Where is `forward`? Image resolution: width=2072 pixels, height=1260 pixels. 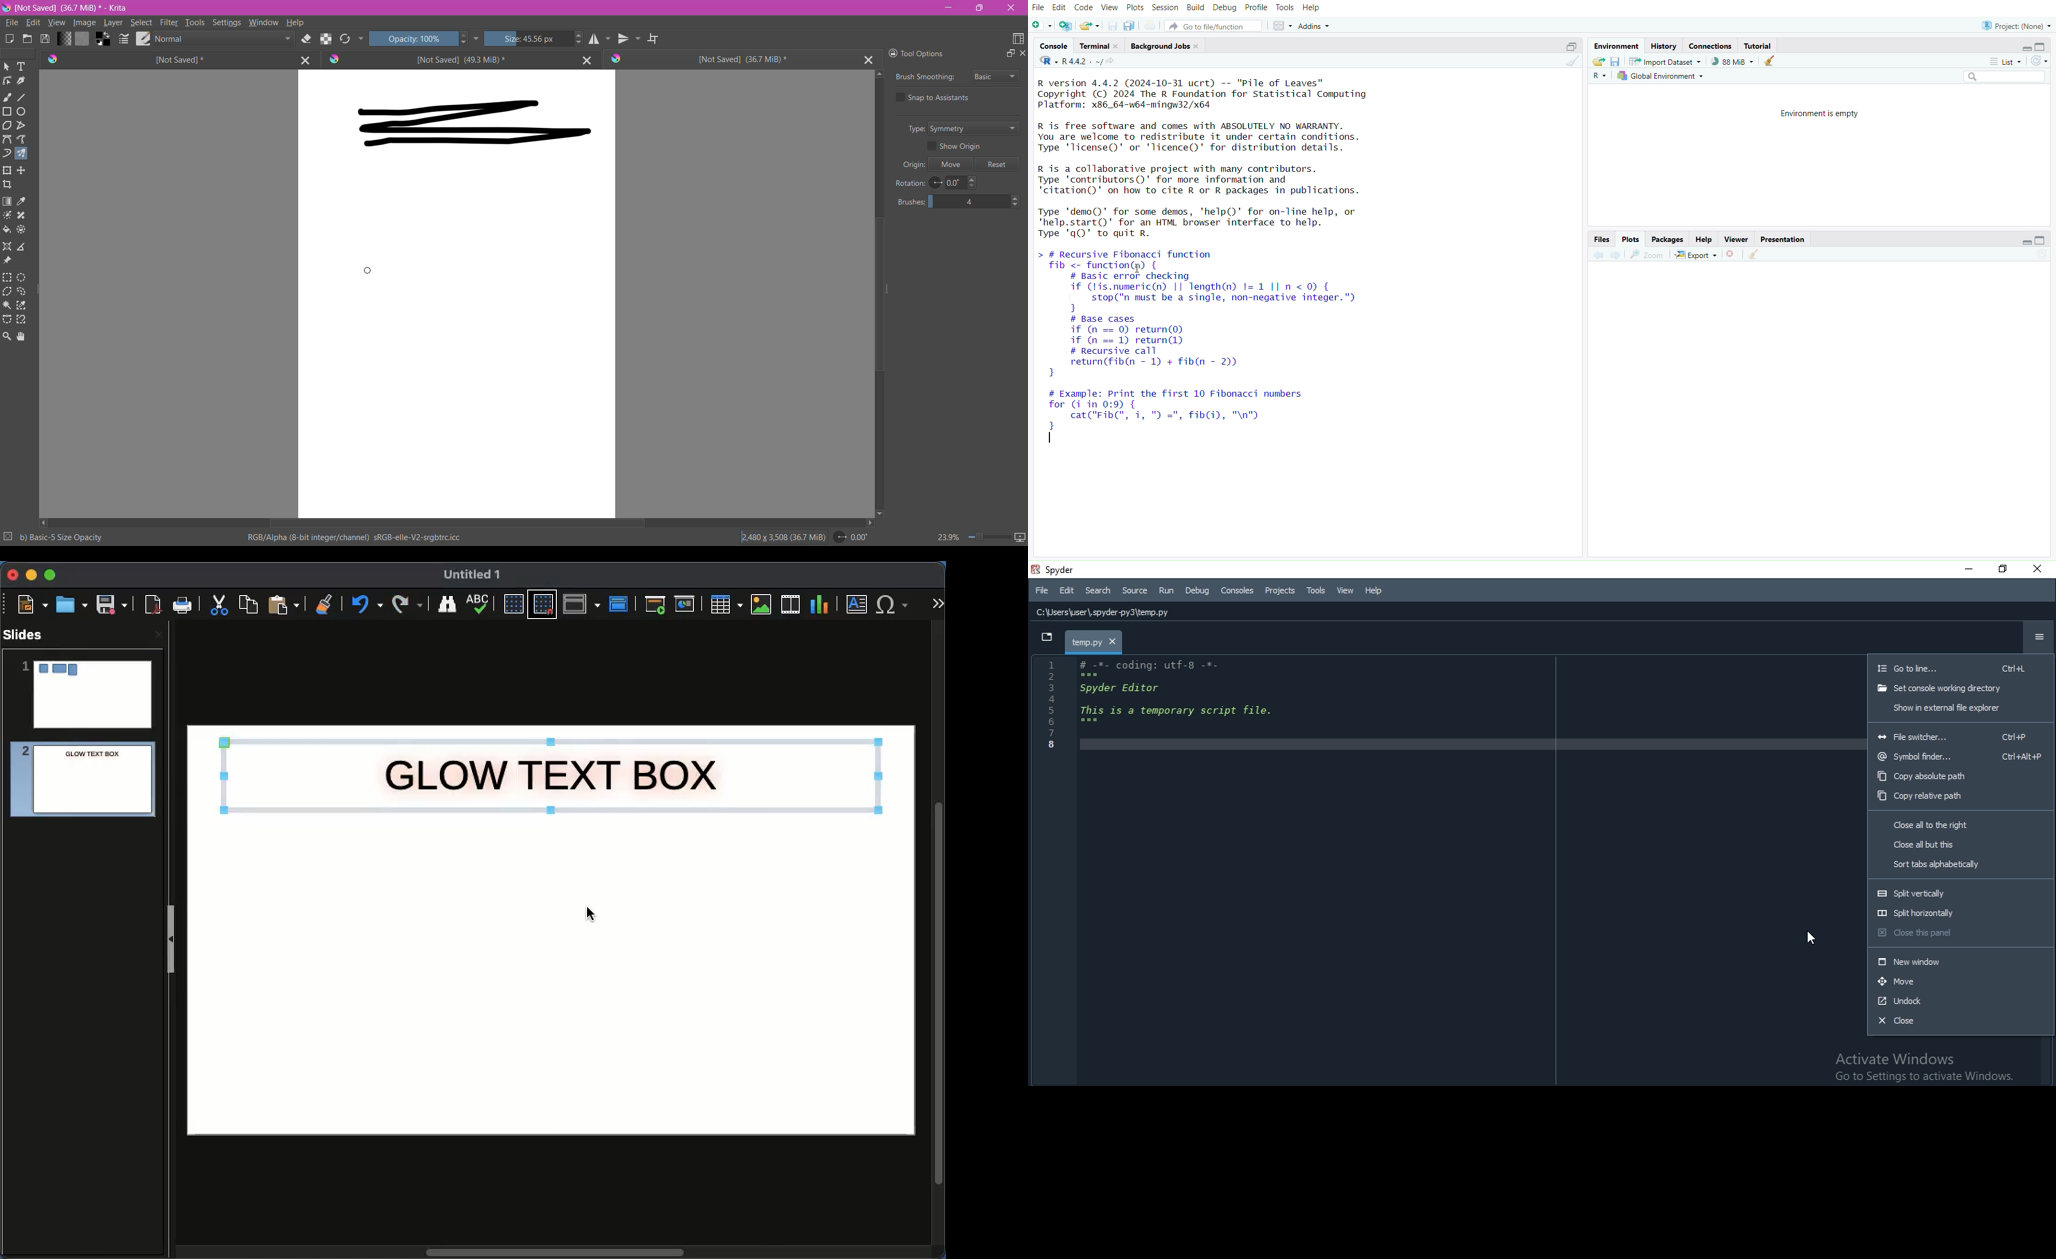
forward is located at coordinates (1620, 255).